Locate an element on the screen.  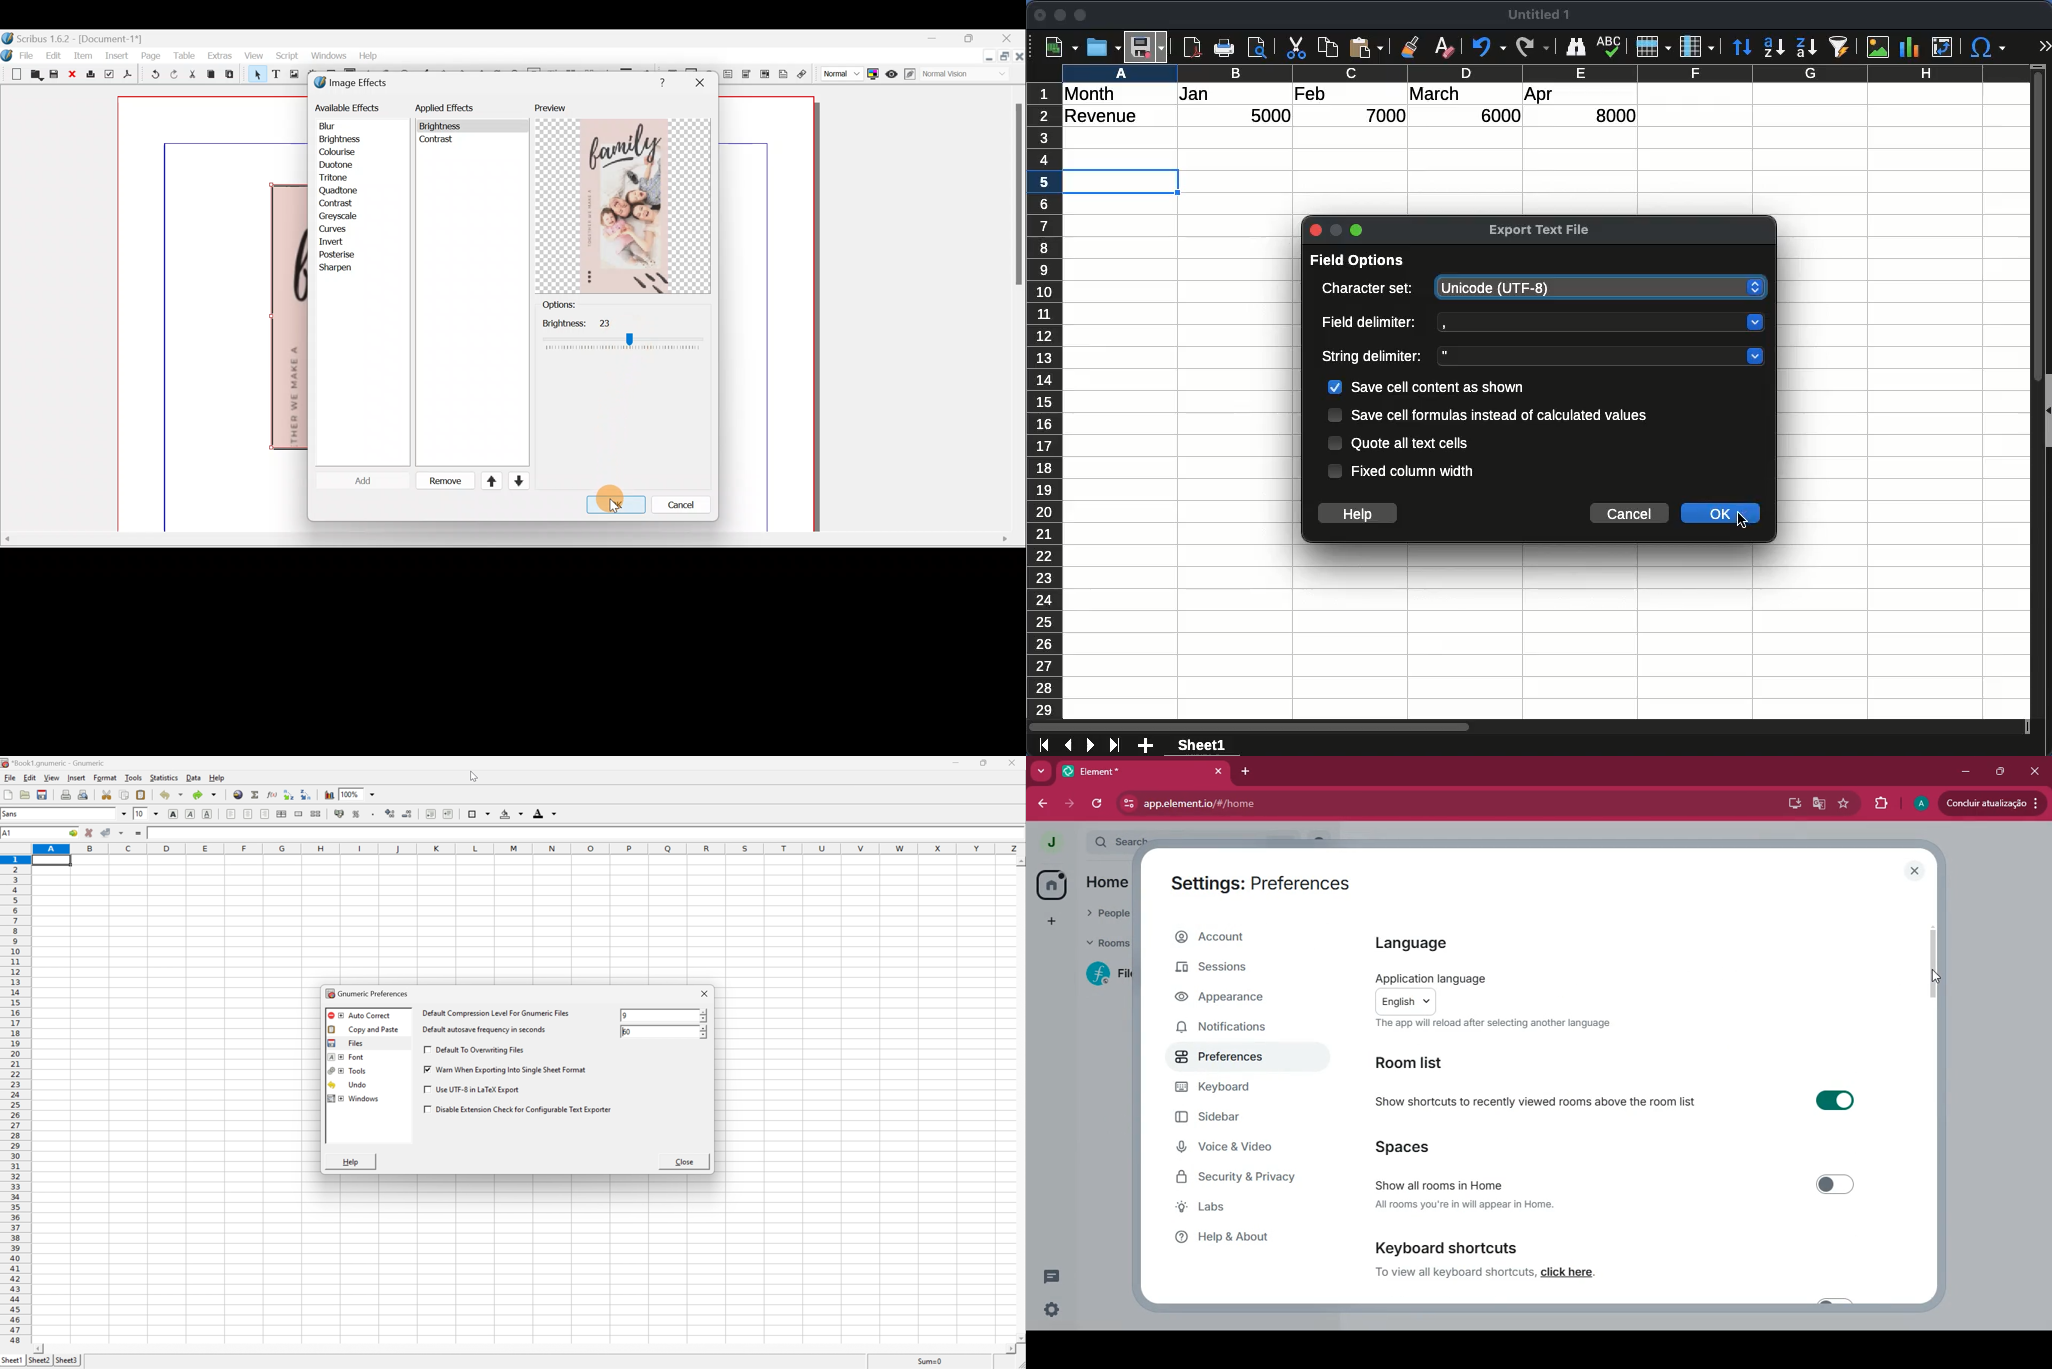
canvas is located at coordinates (767, 315).